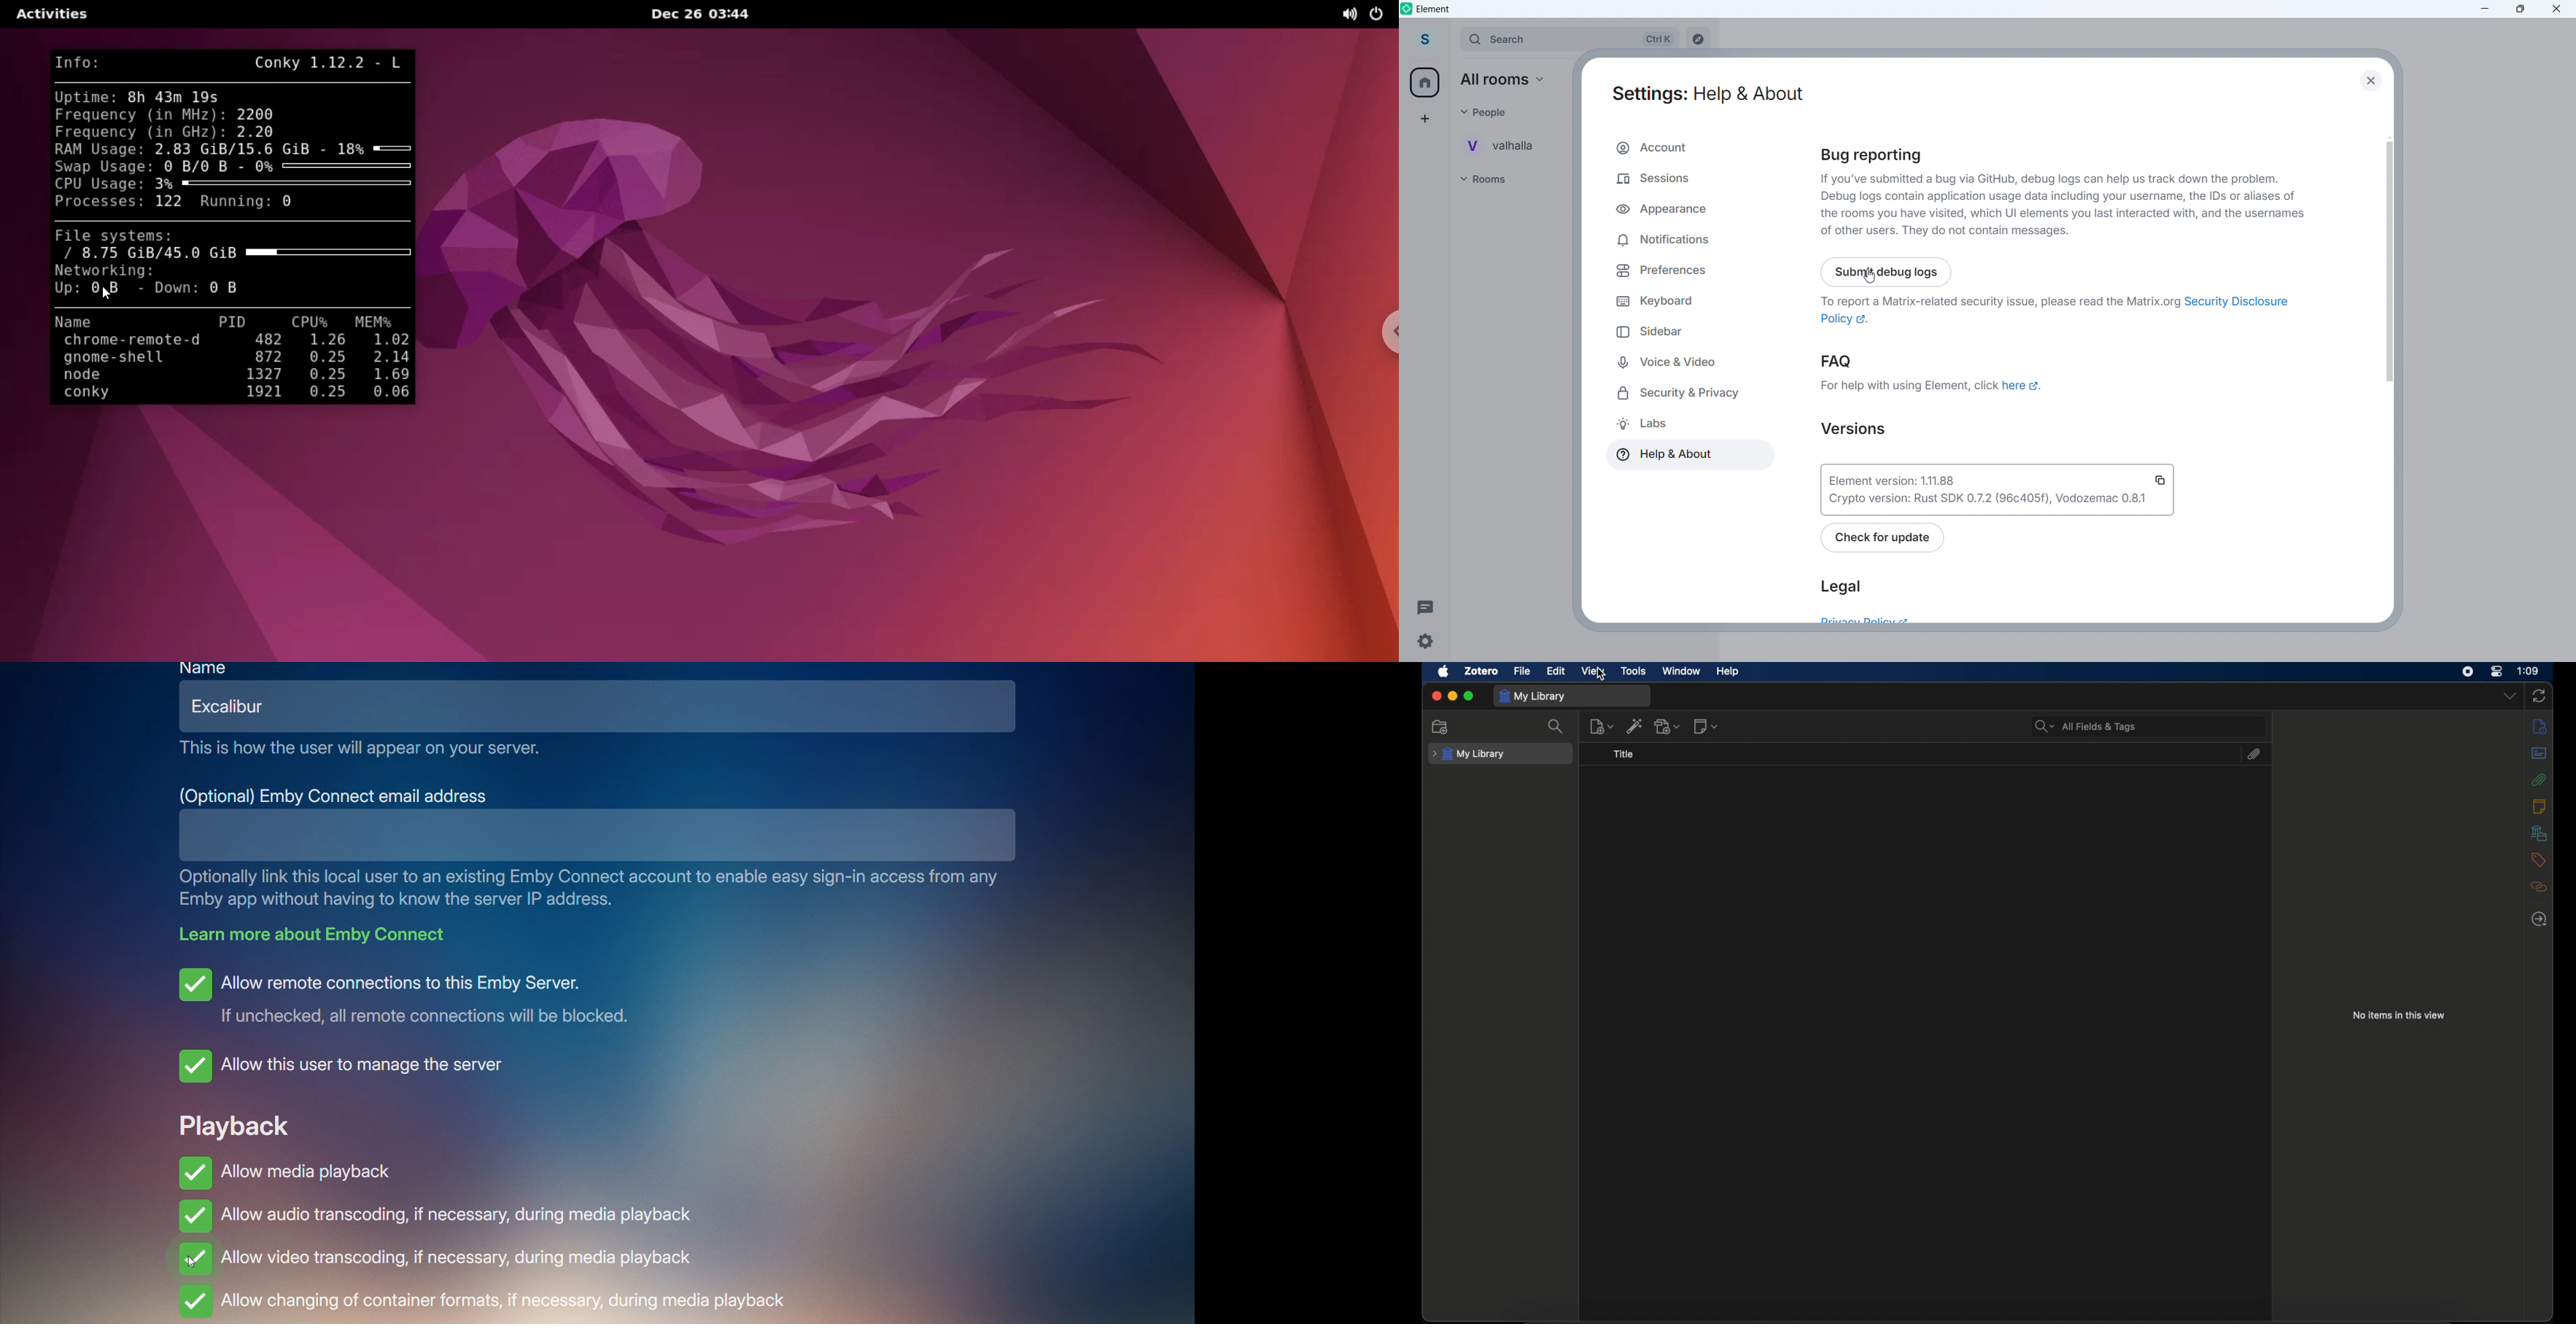 The height and width of the screenshot is (1344, 2576). I want to click on Settings , so click(1425, 642).